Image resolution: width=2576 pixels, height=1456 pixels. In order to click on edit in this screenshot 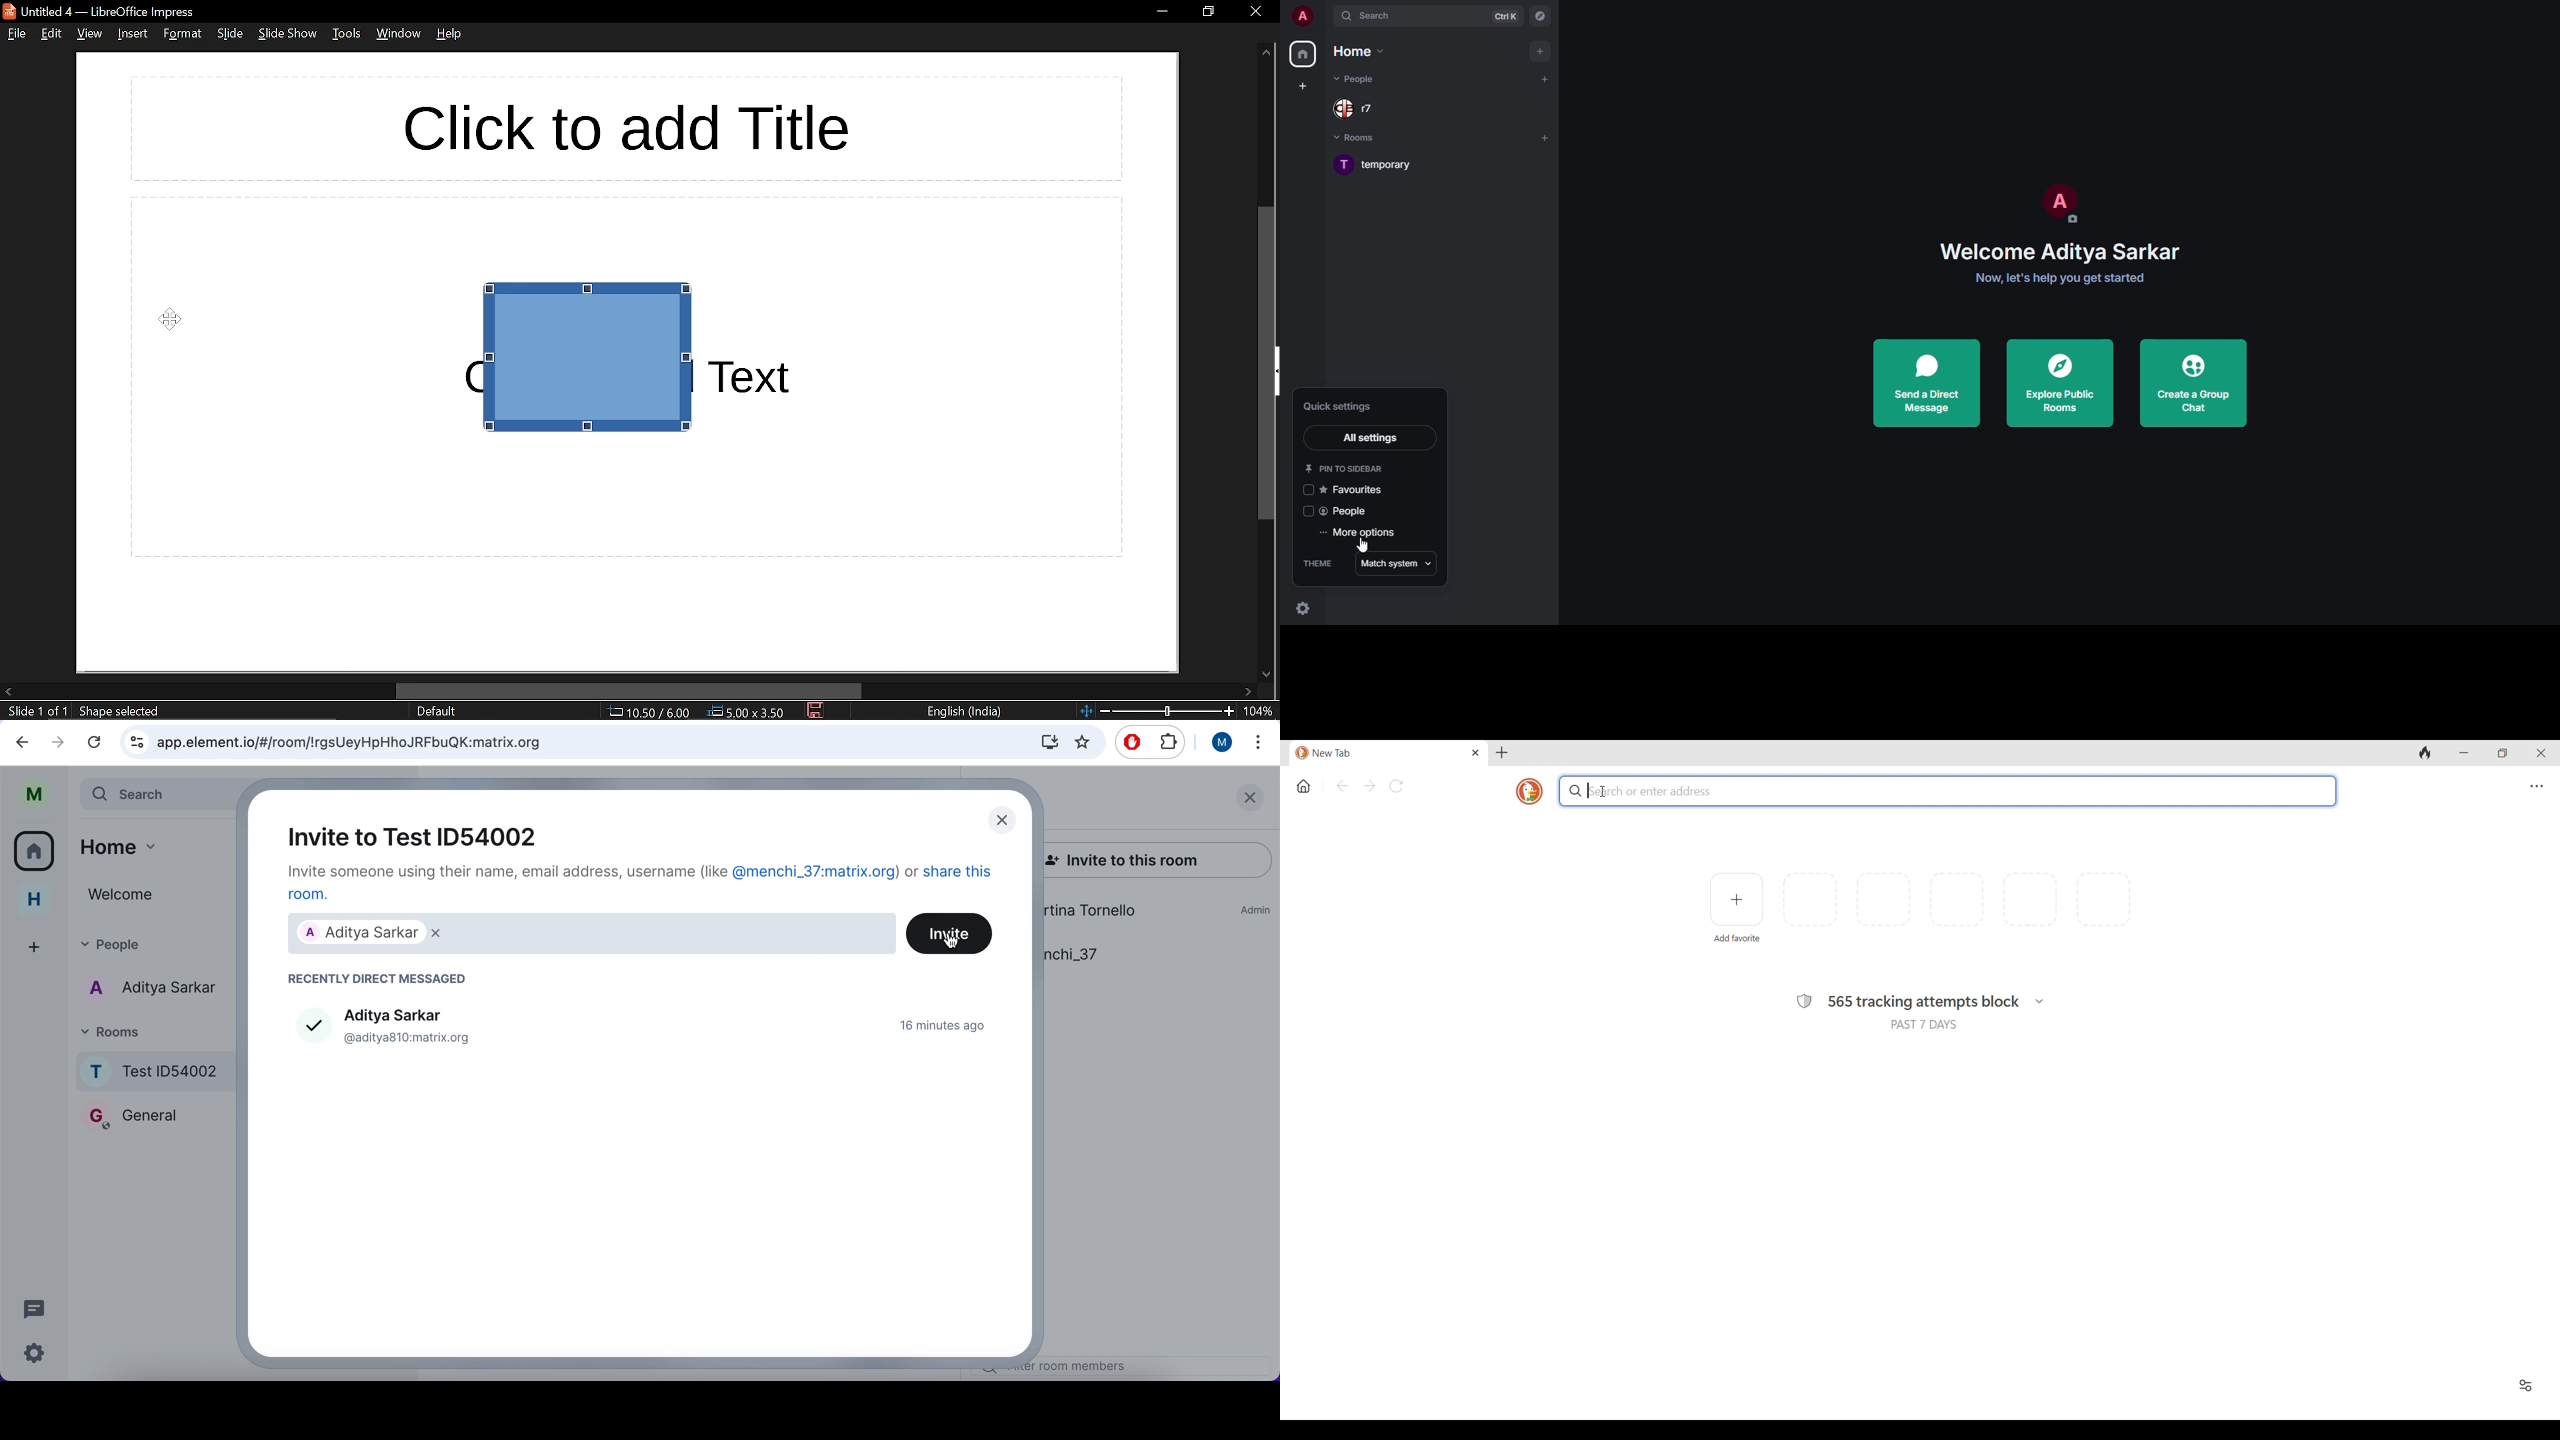, I will do `click(54, 35)`.